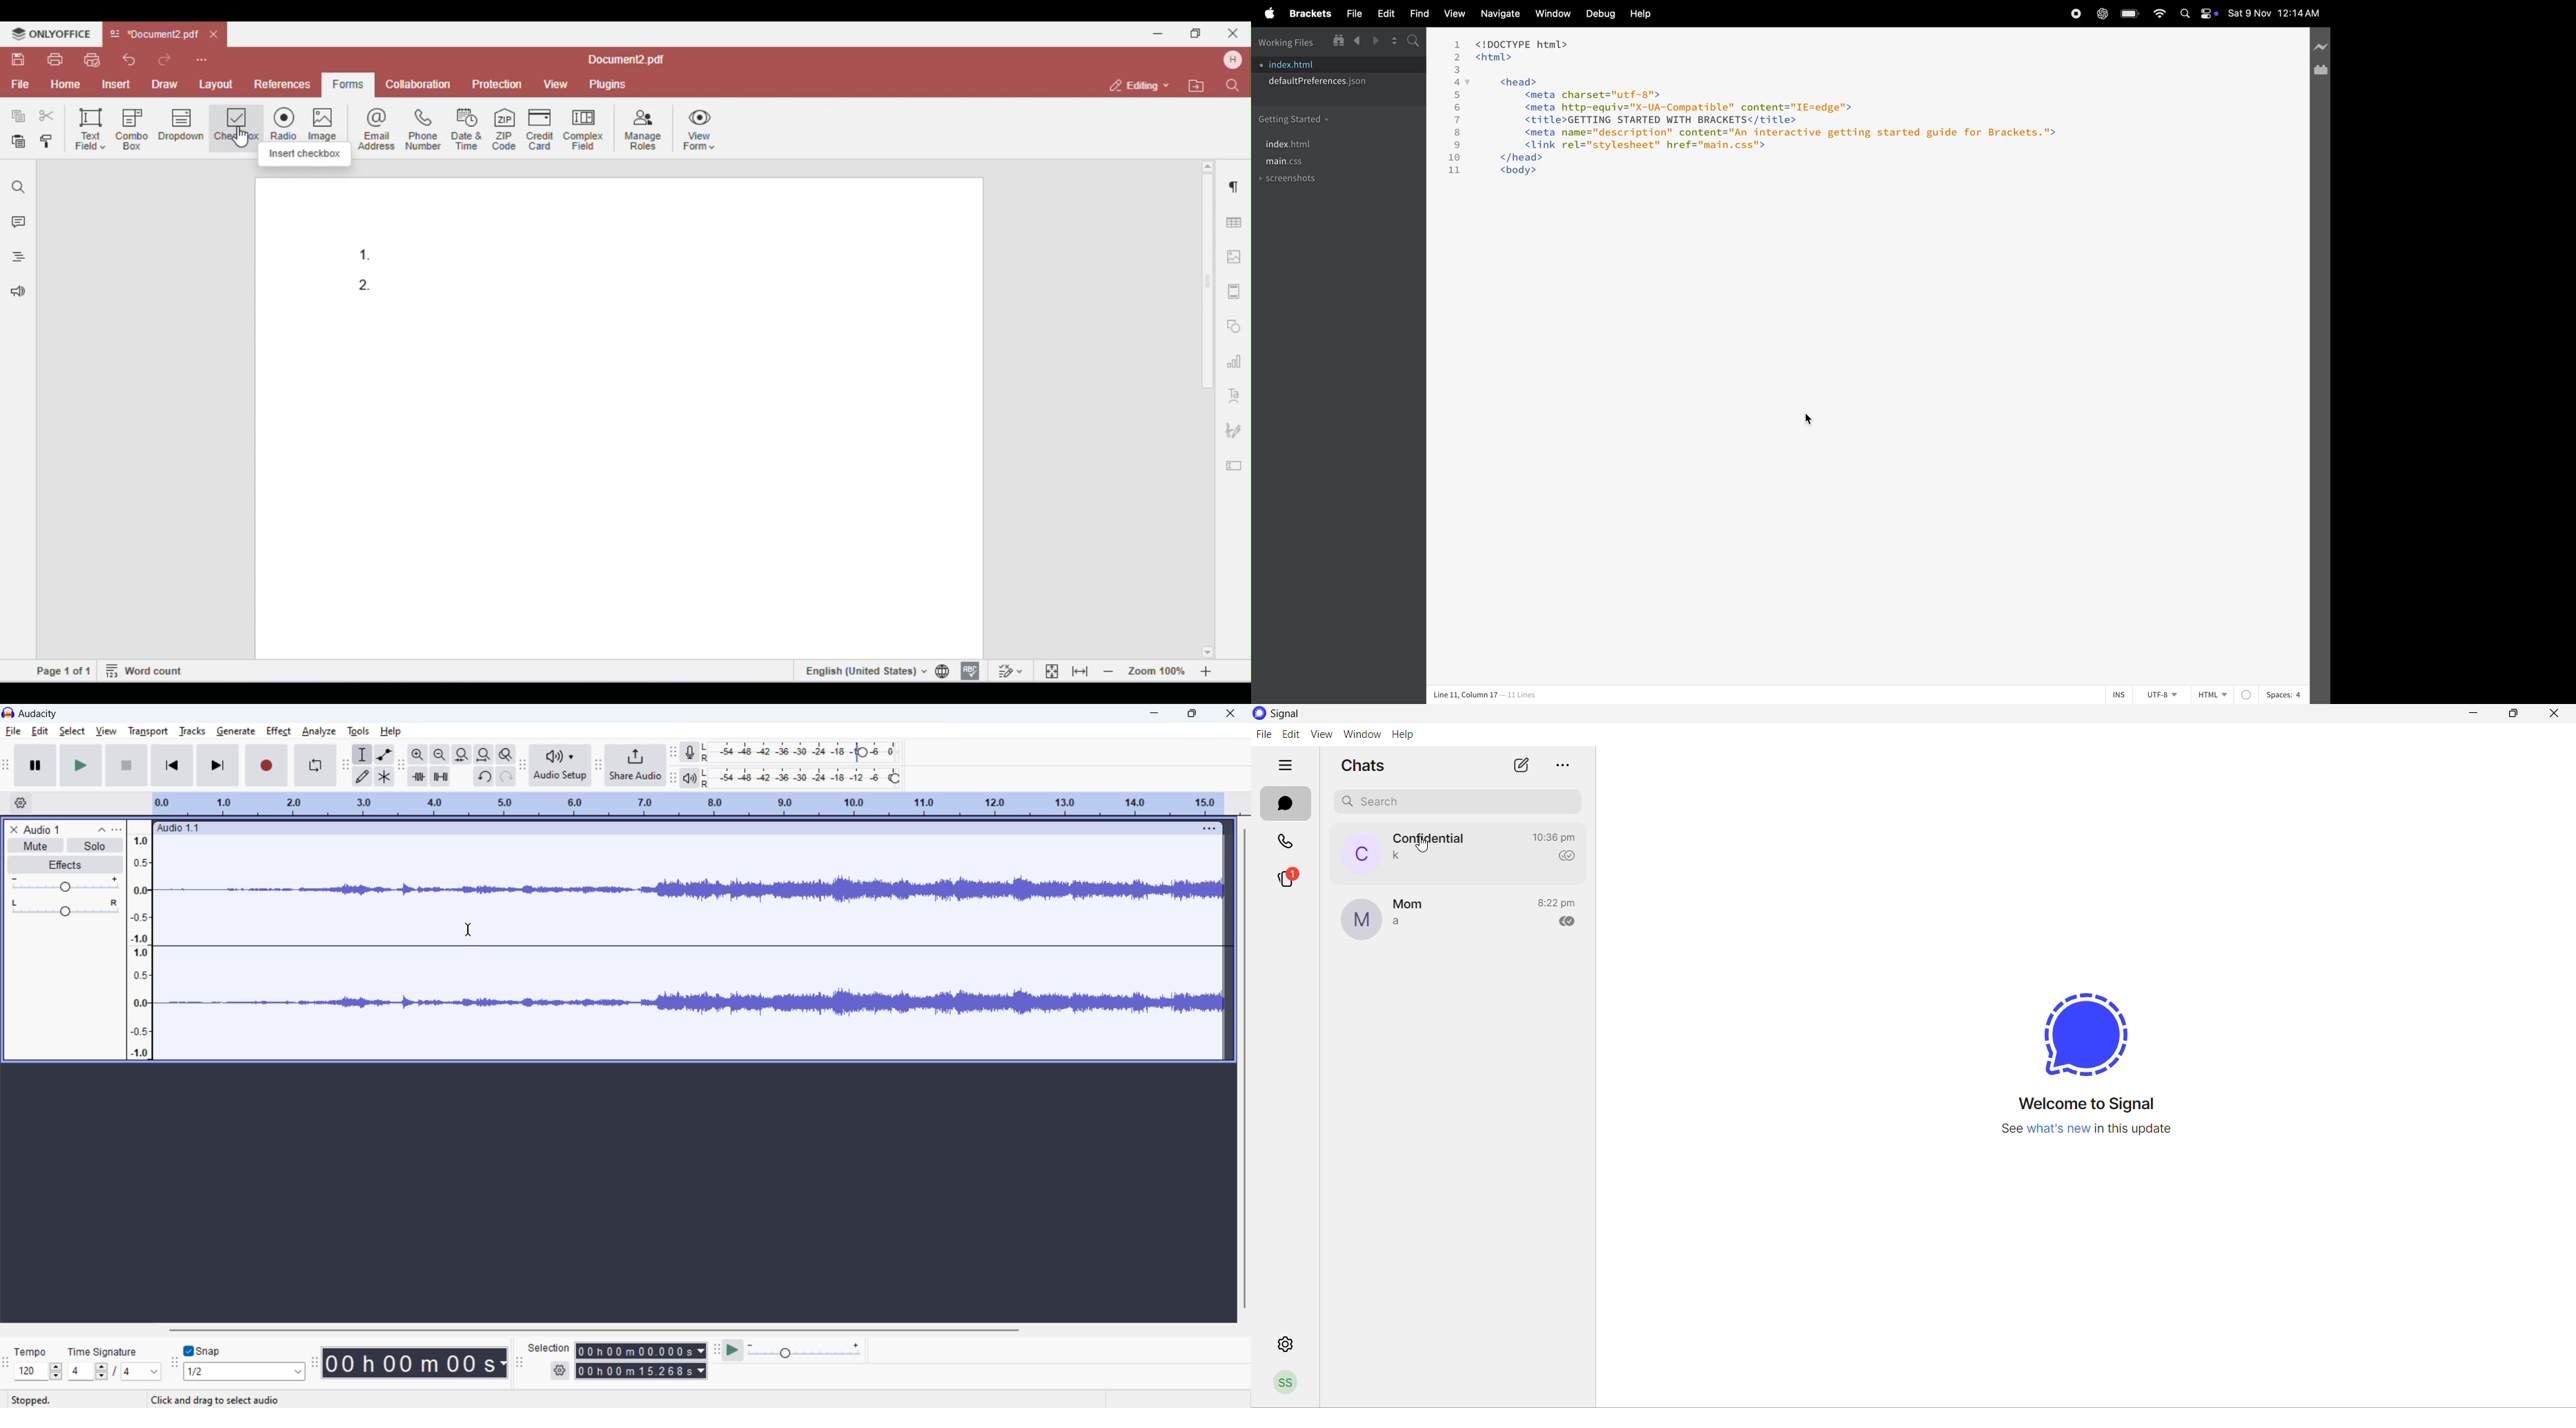 The width and height of the screenshot is (2576, 1428). I want to click on last message, so click(1408, 926).